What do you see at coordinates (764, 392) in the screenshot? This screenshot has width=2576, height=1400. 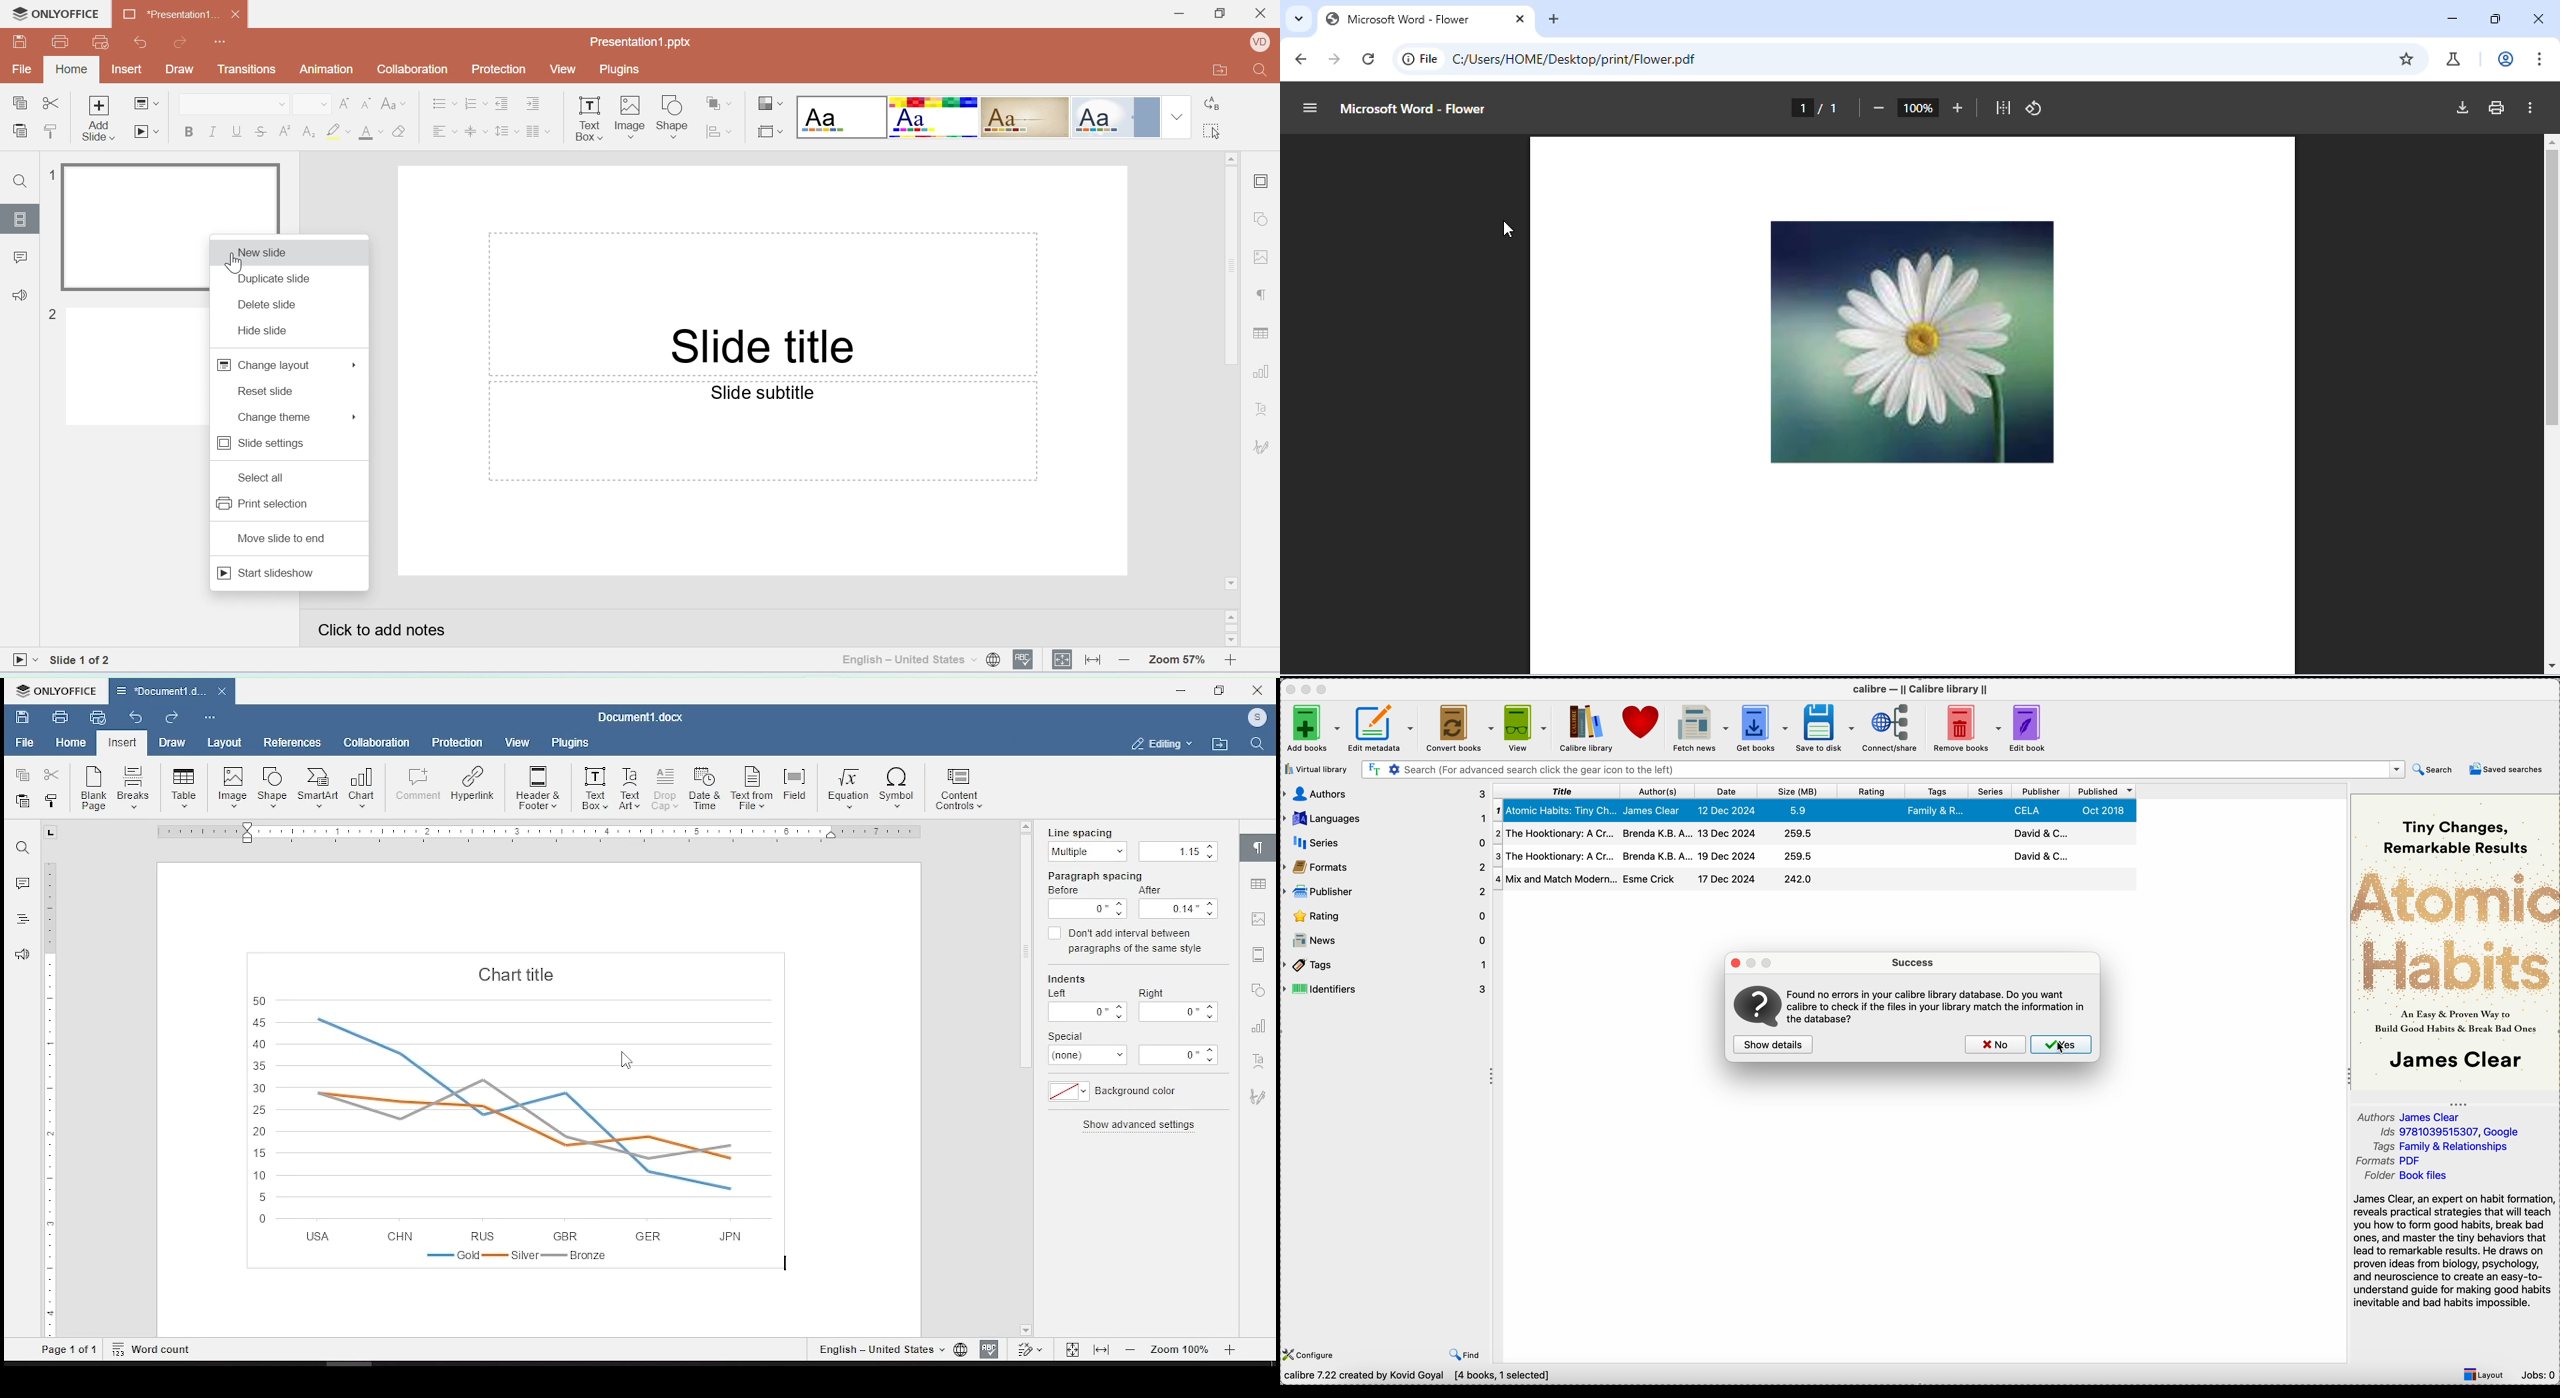 I see `Slide subtitle` at bounding box center [764, 392].